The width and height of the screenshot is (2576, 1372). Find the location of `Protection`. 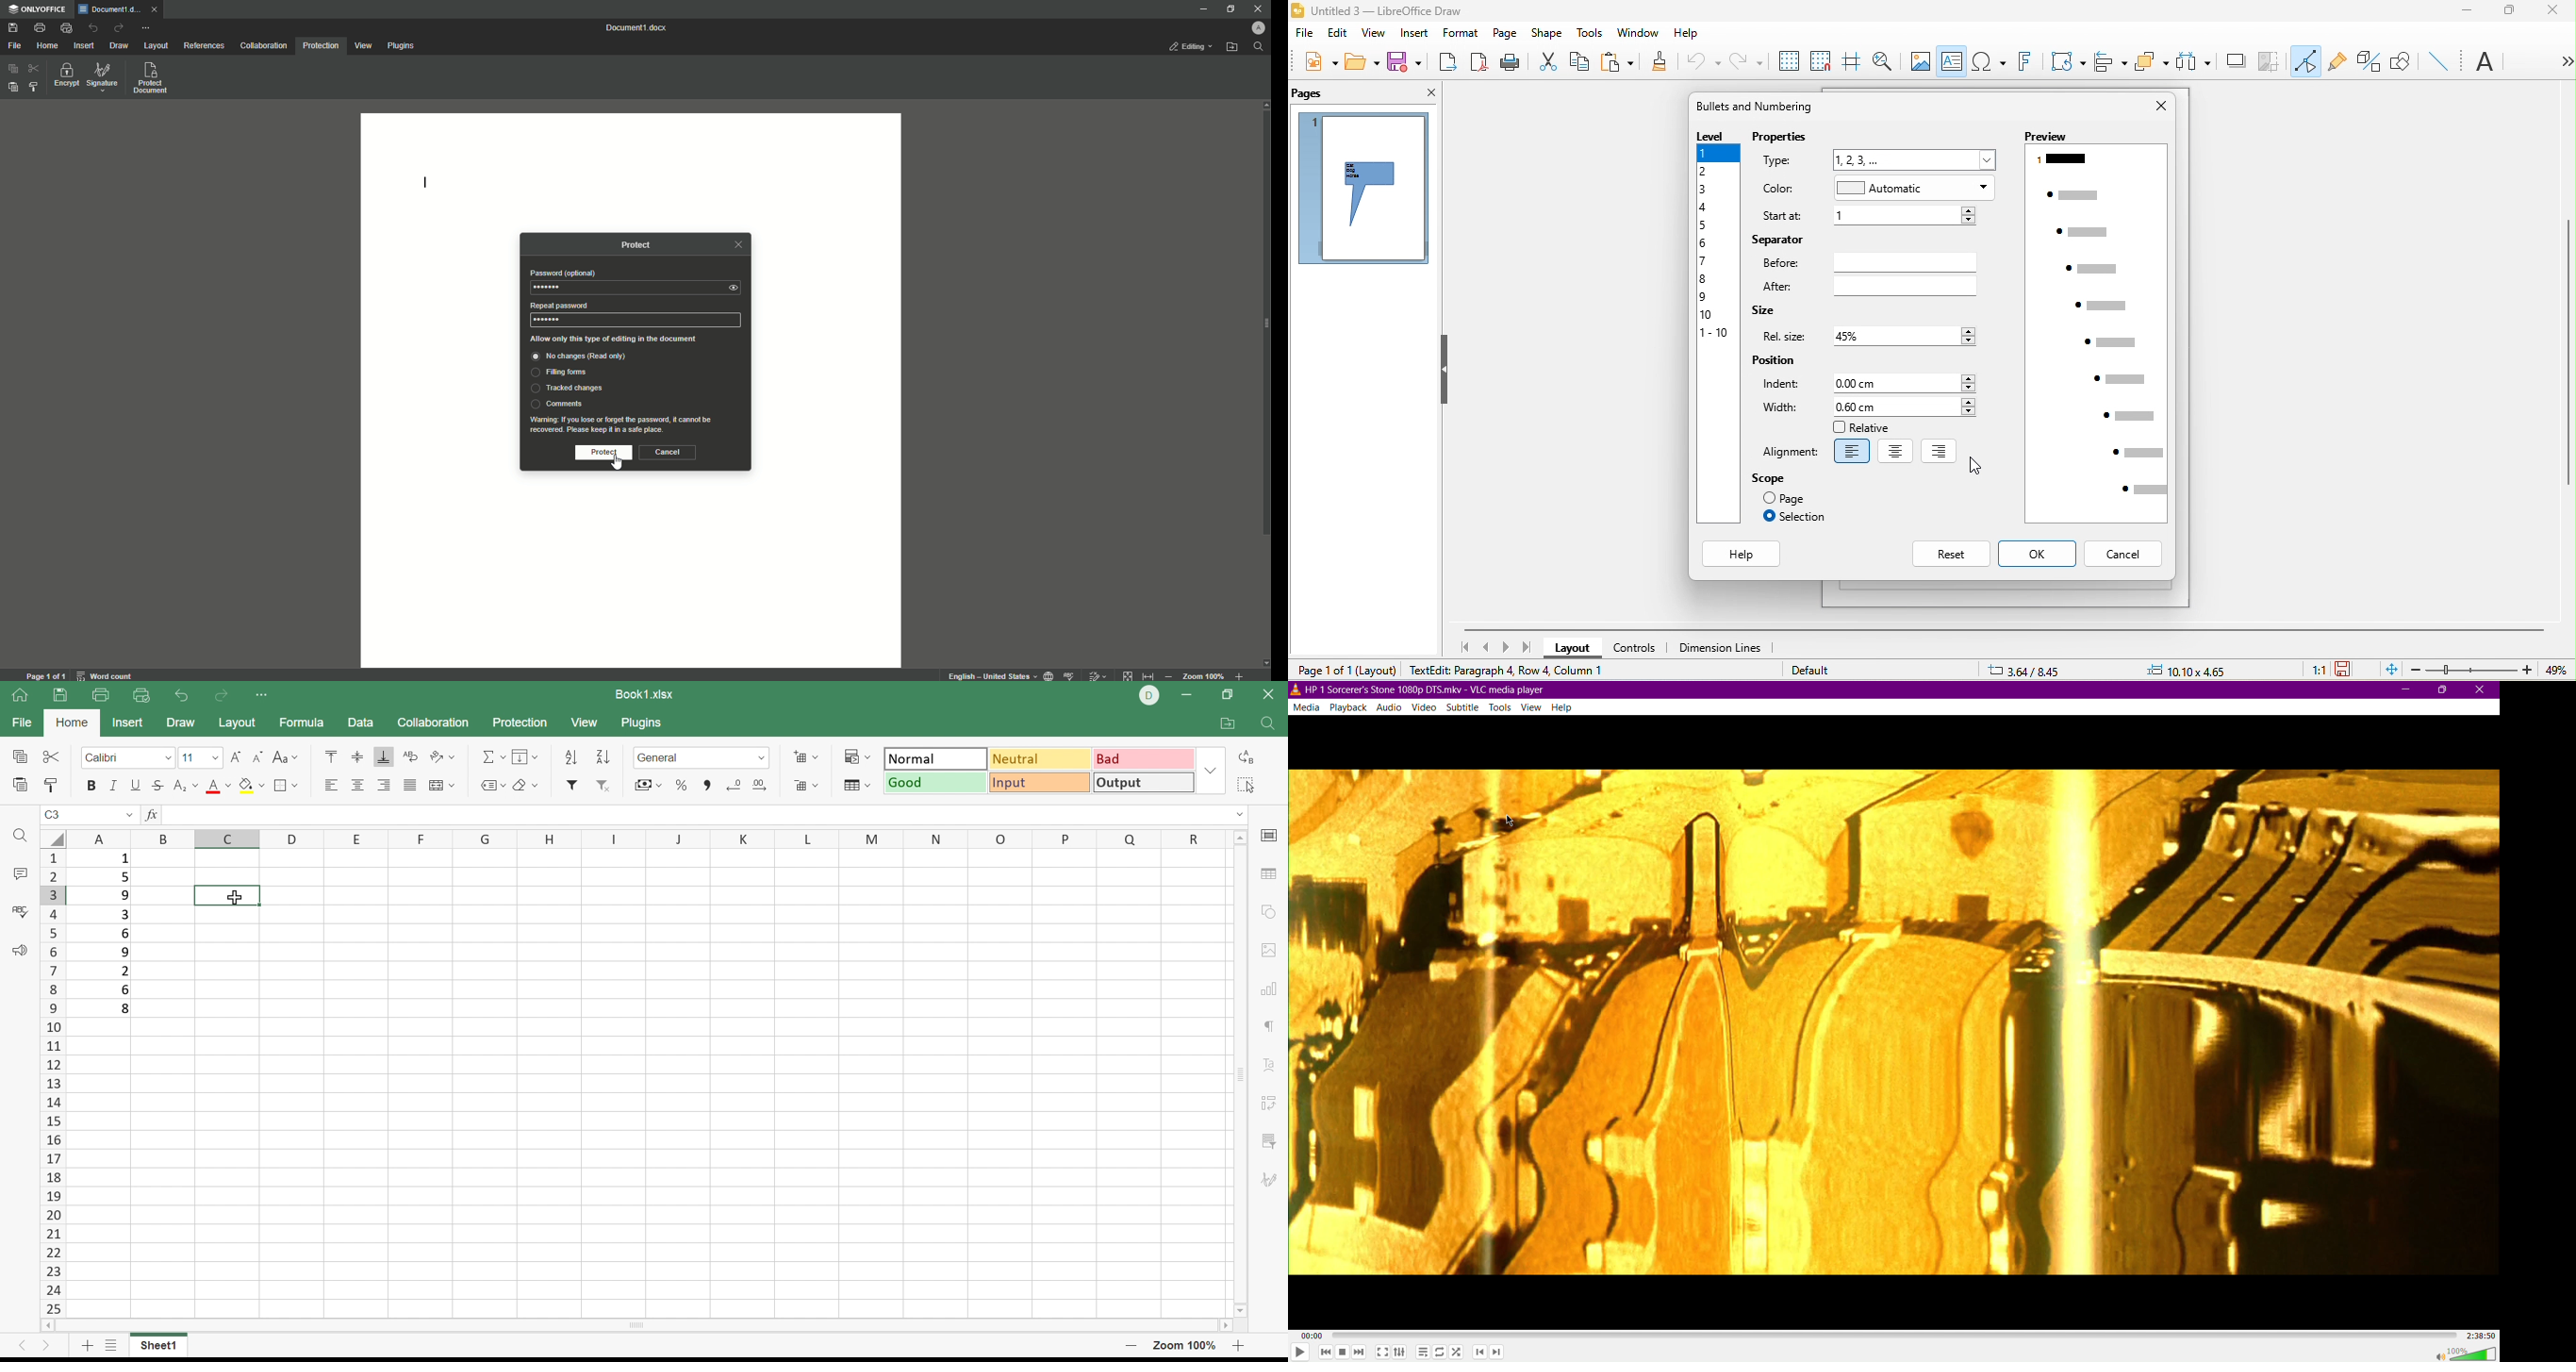

Protection is located at coordinates (321, 47).